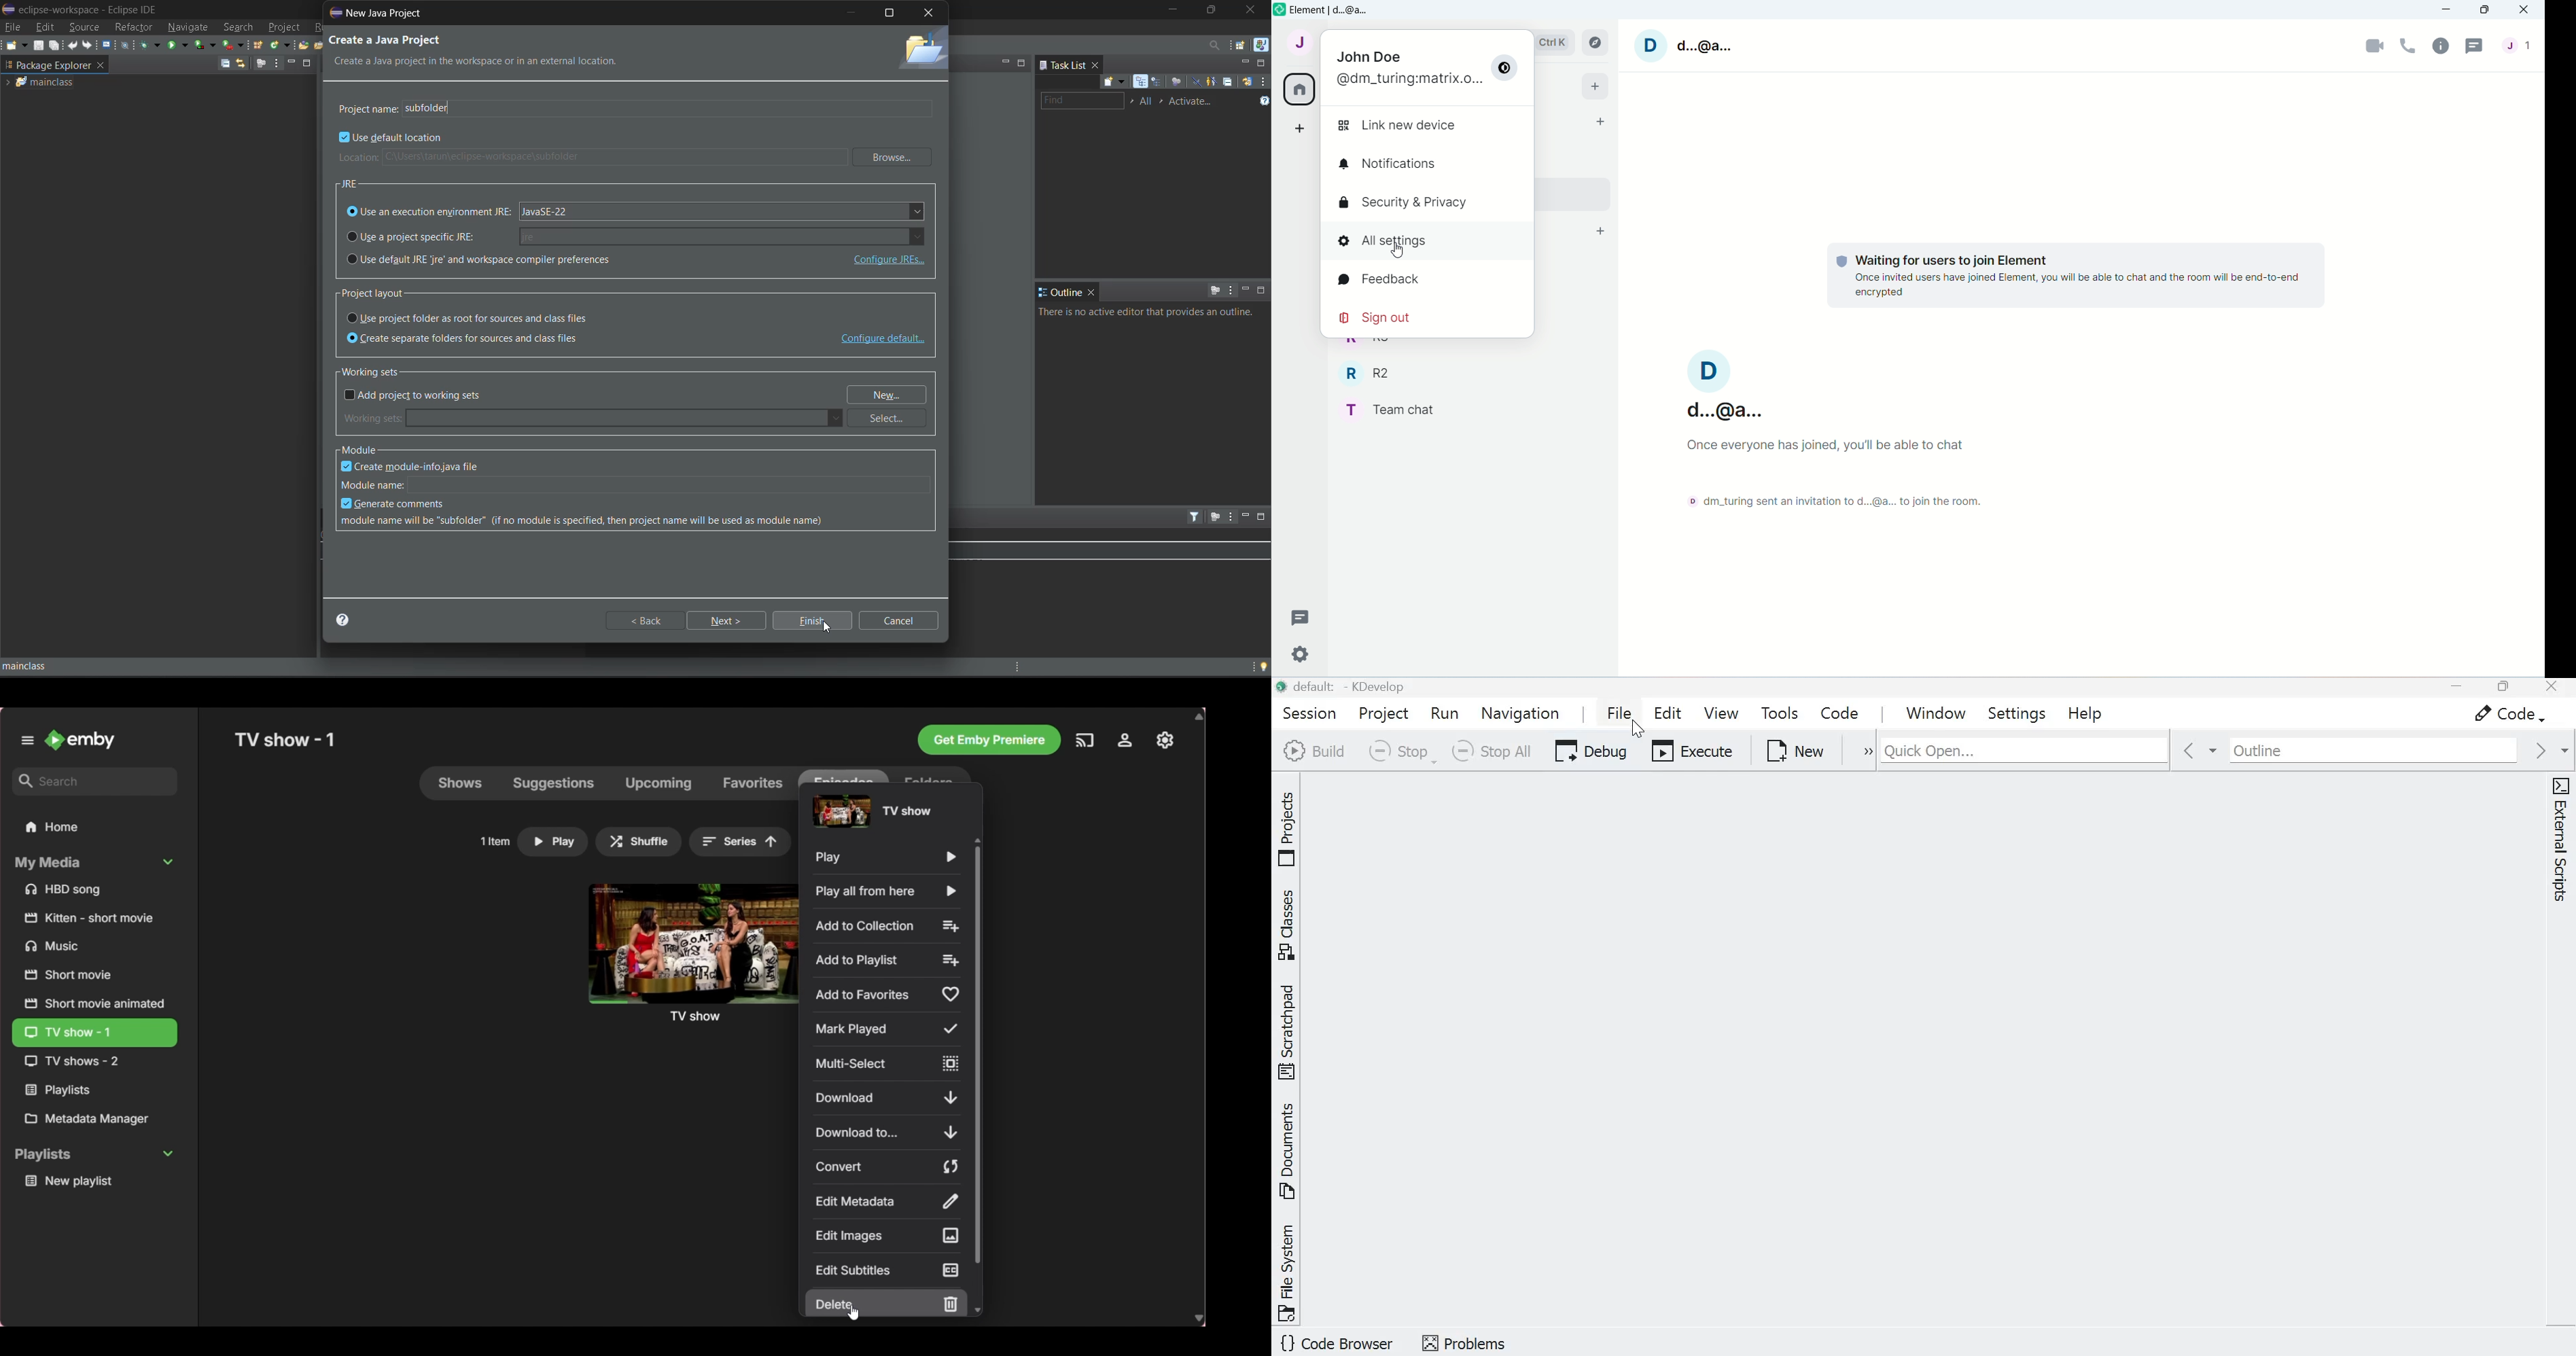  I want to click on open task, so click(321, 44).